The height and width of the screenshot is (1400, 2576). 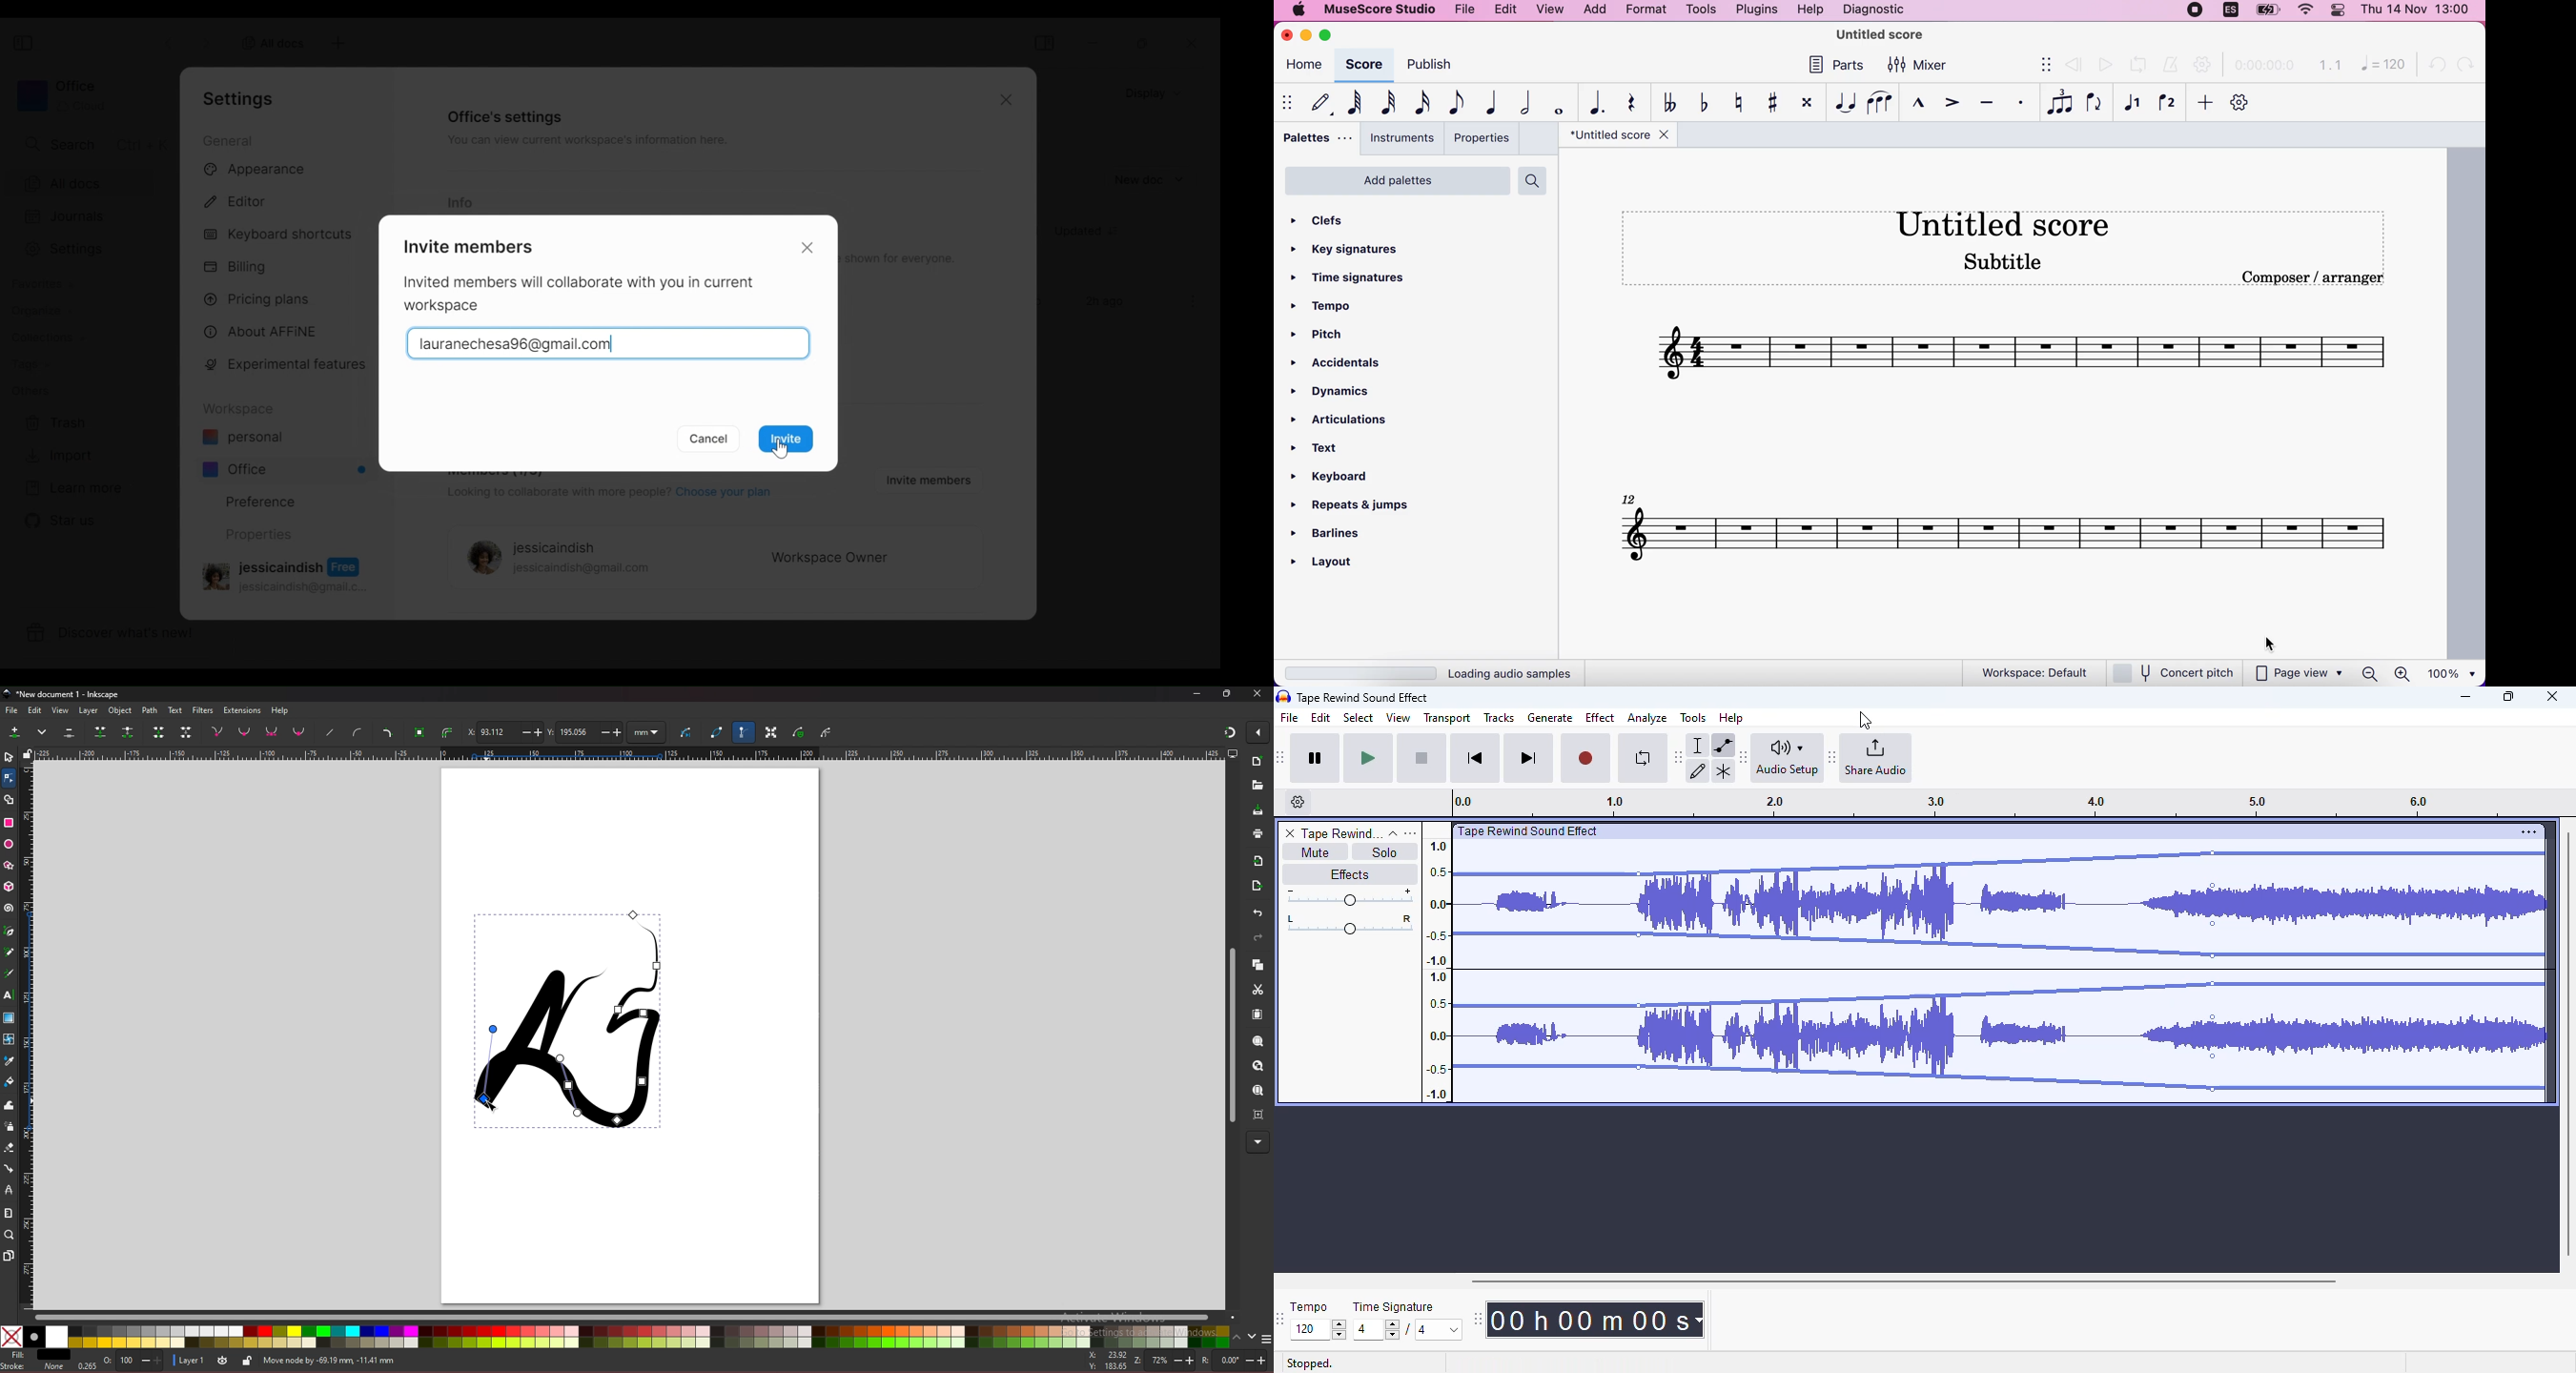 I want to click on layout, so click(x=1334, y=561).